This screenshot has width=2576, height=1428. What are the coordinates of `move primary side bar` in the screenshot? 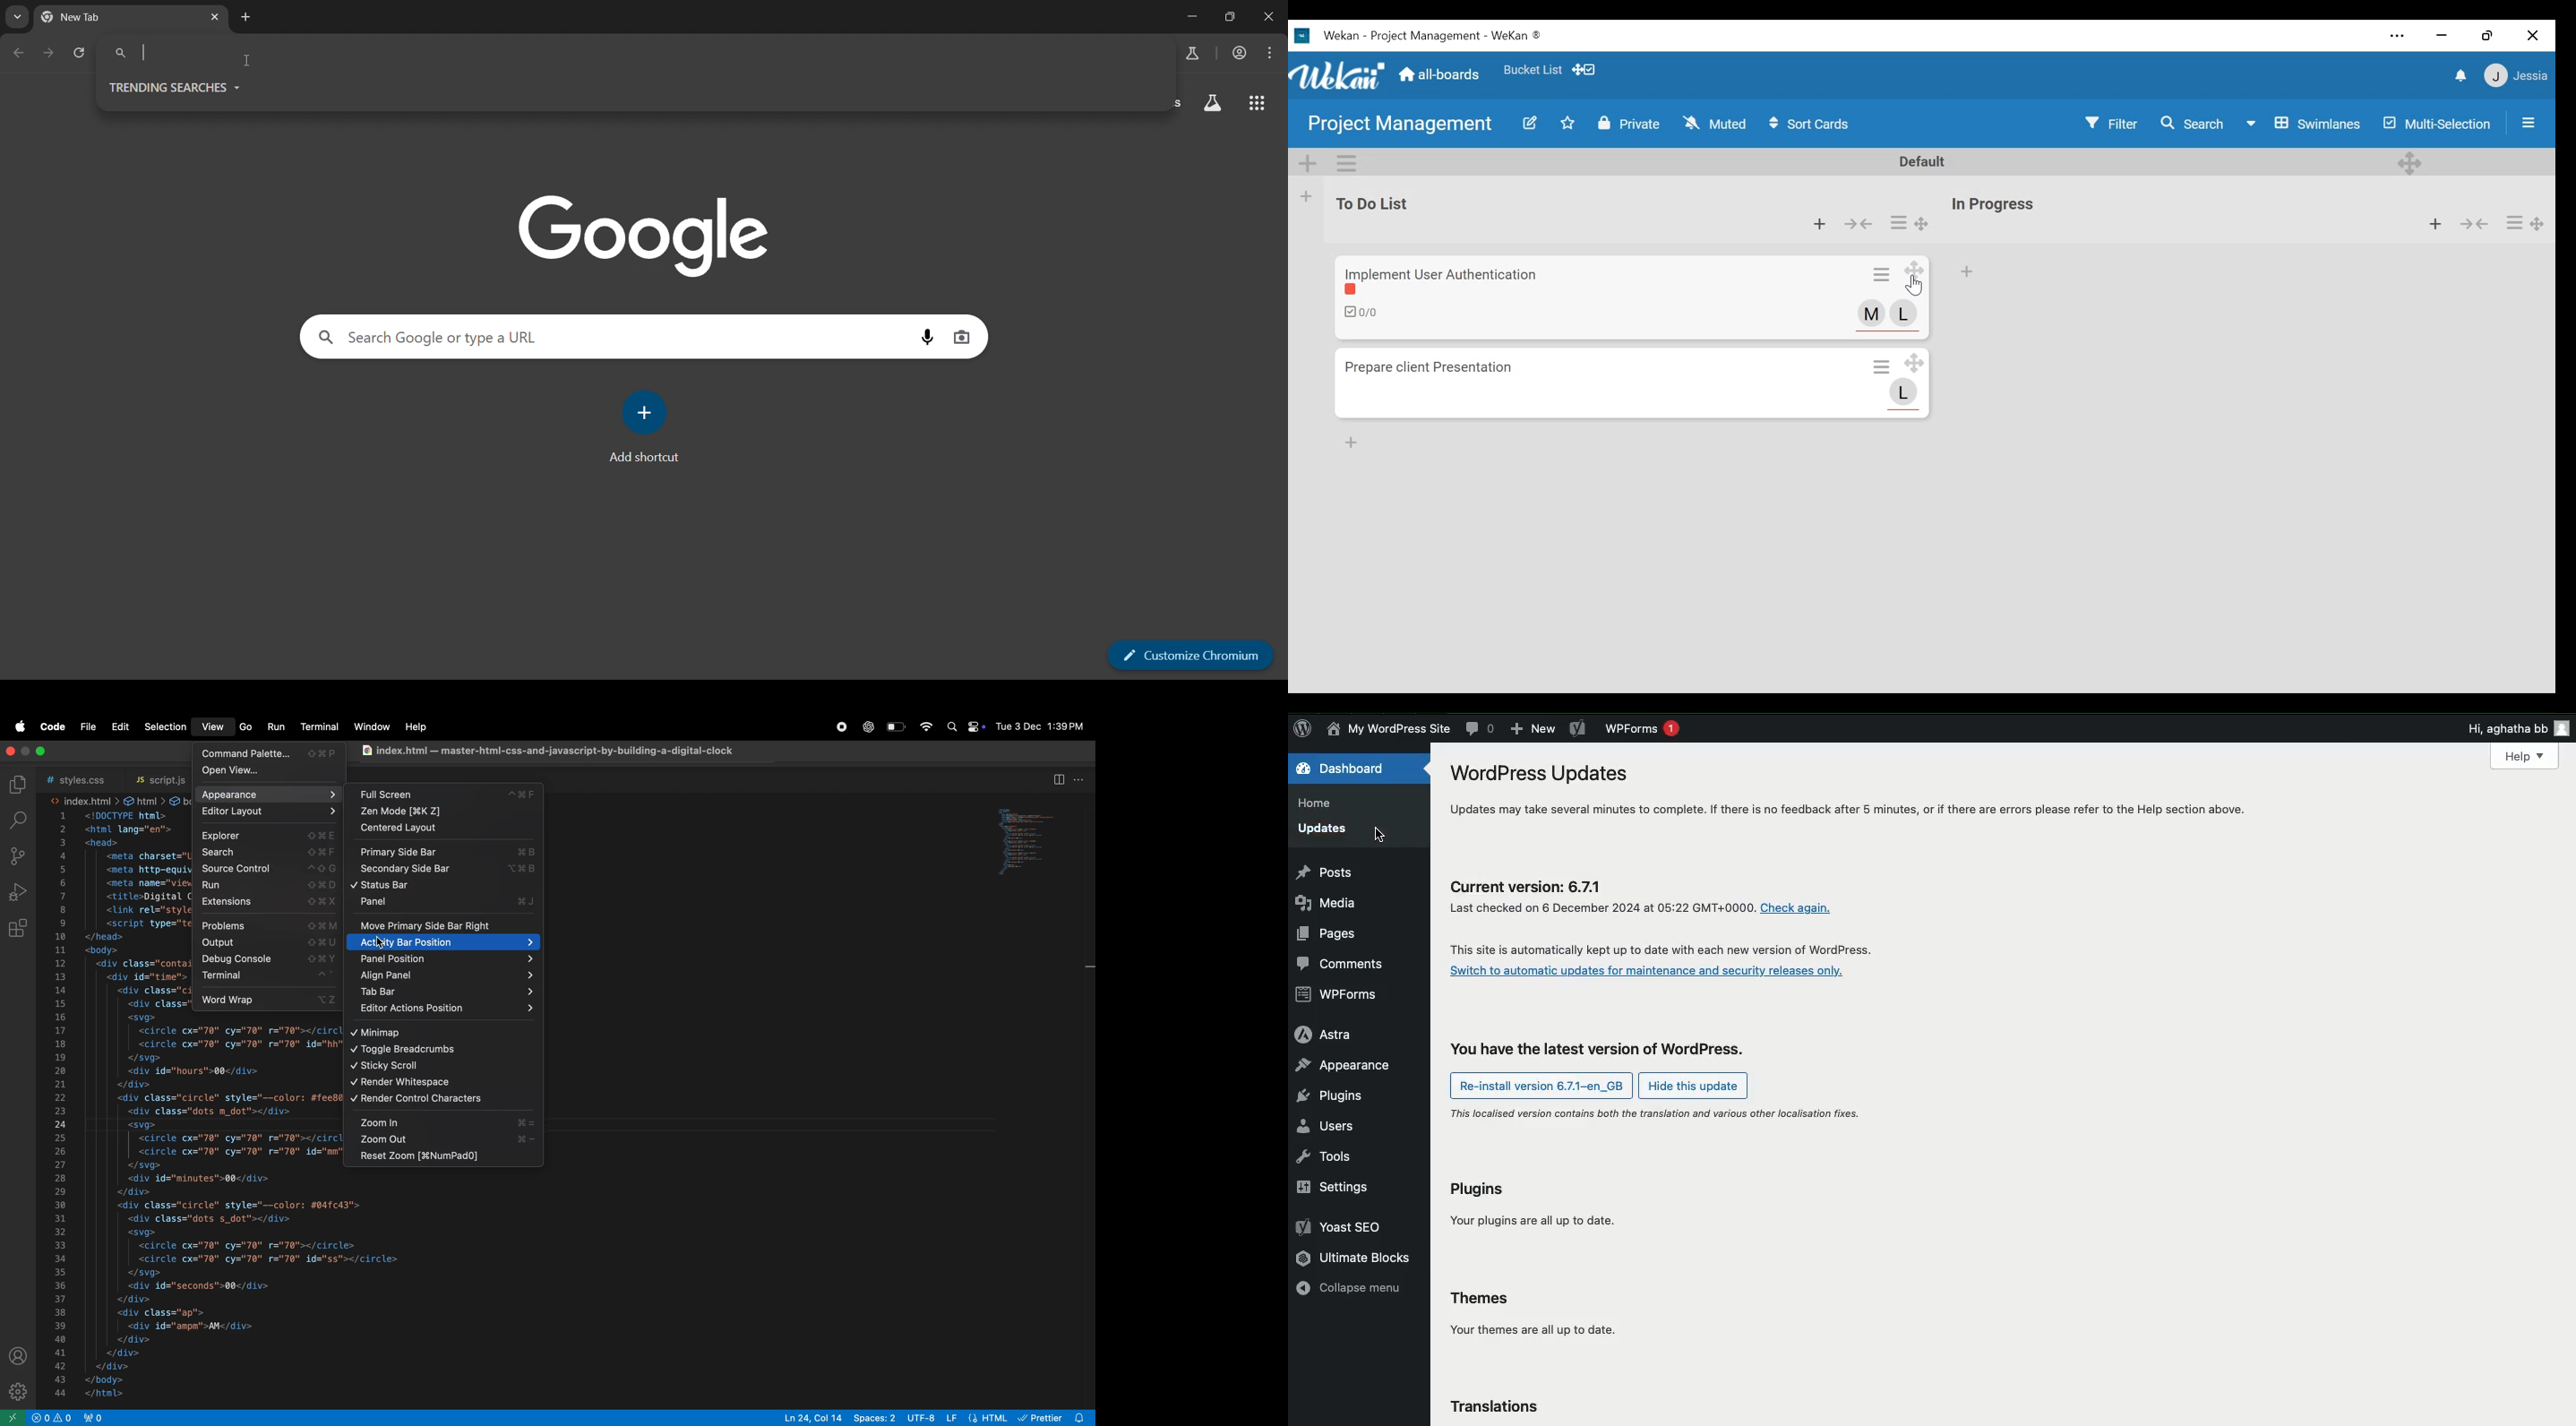 It's located at (447, 926).